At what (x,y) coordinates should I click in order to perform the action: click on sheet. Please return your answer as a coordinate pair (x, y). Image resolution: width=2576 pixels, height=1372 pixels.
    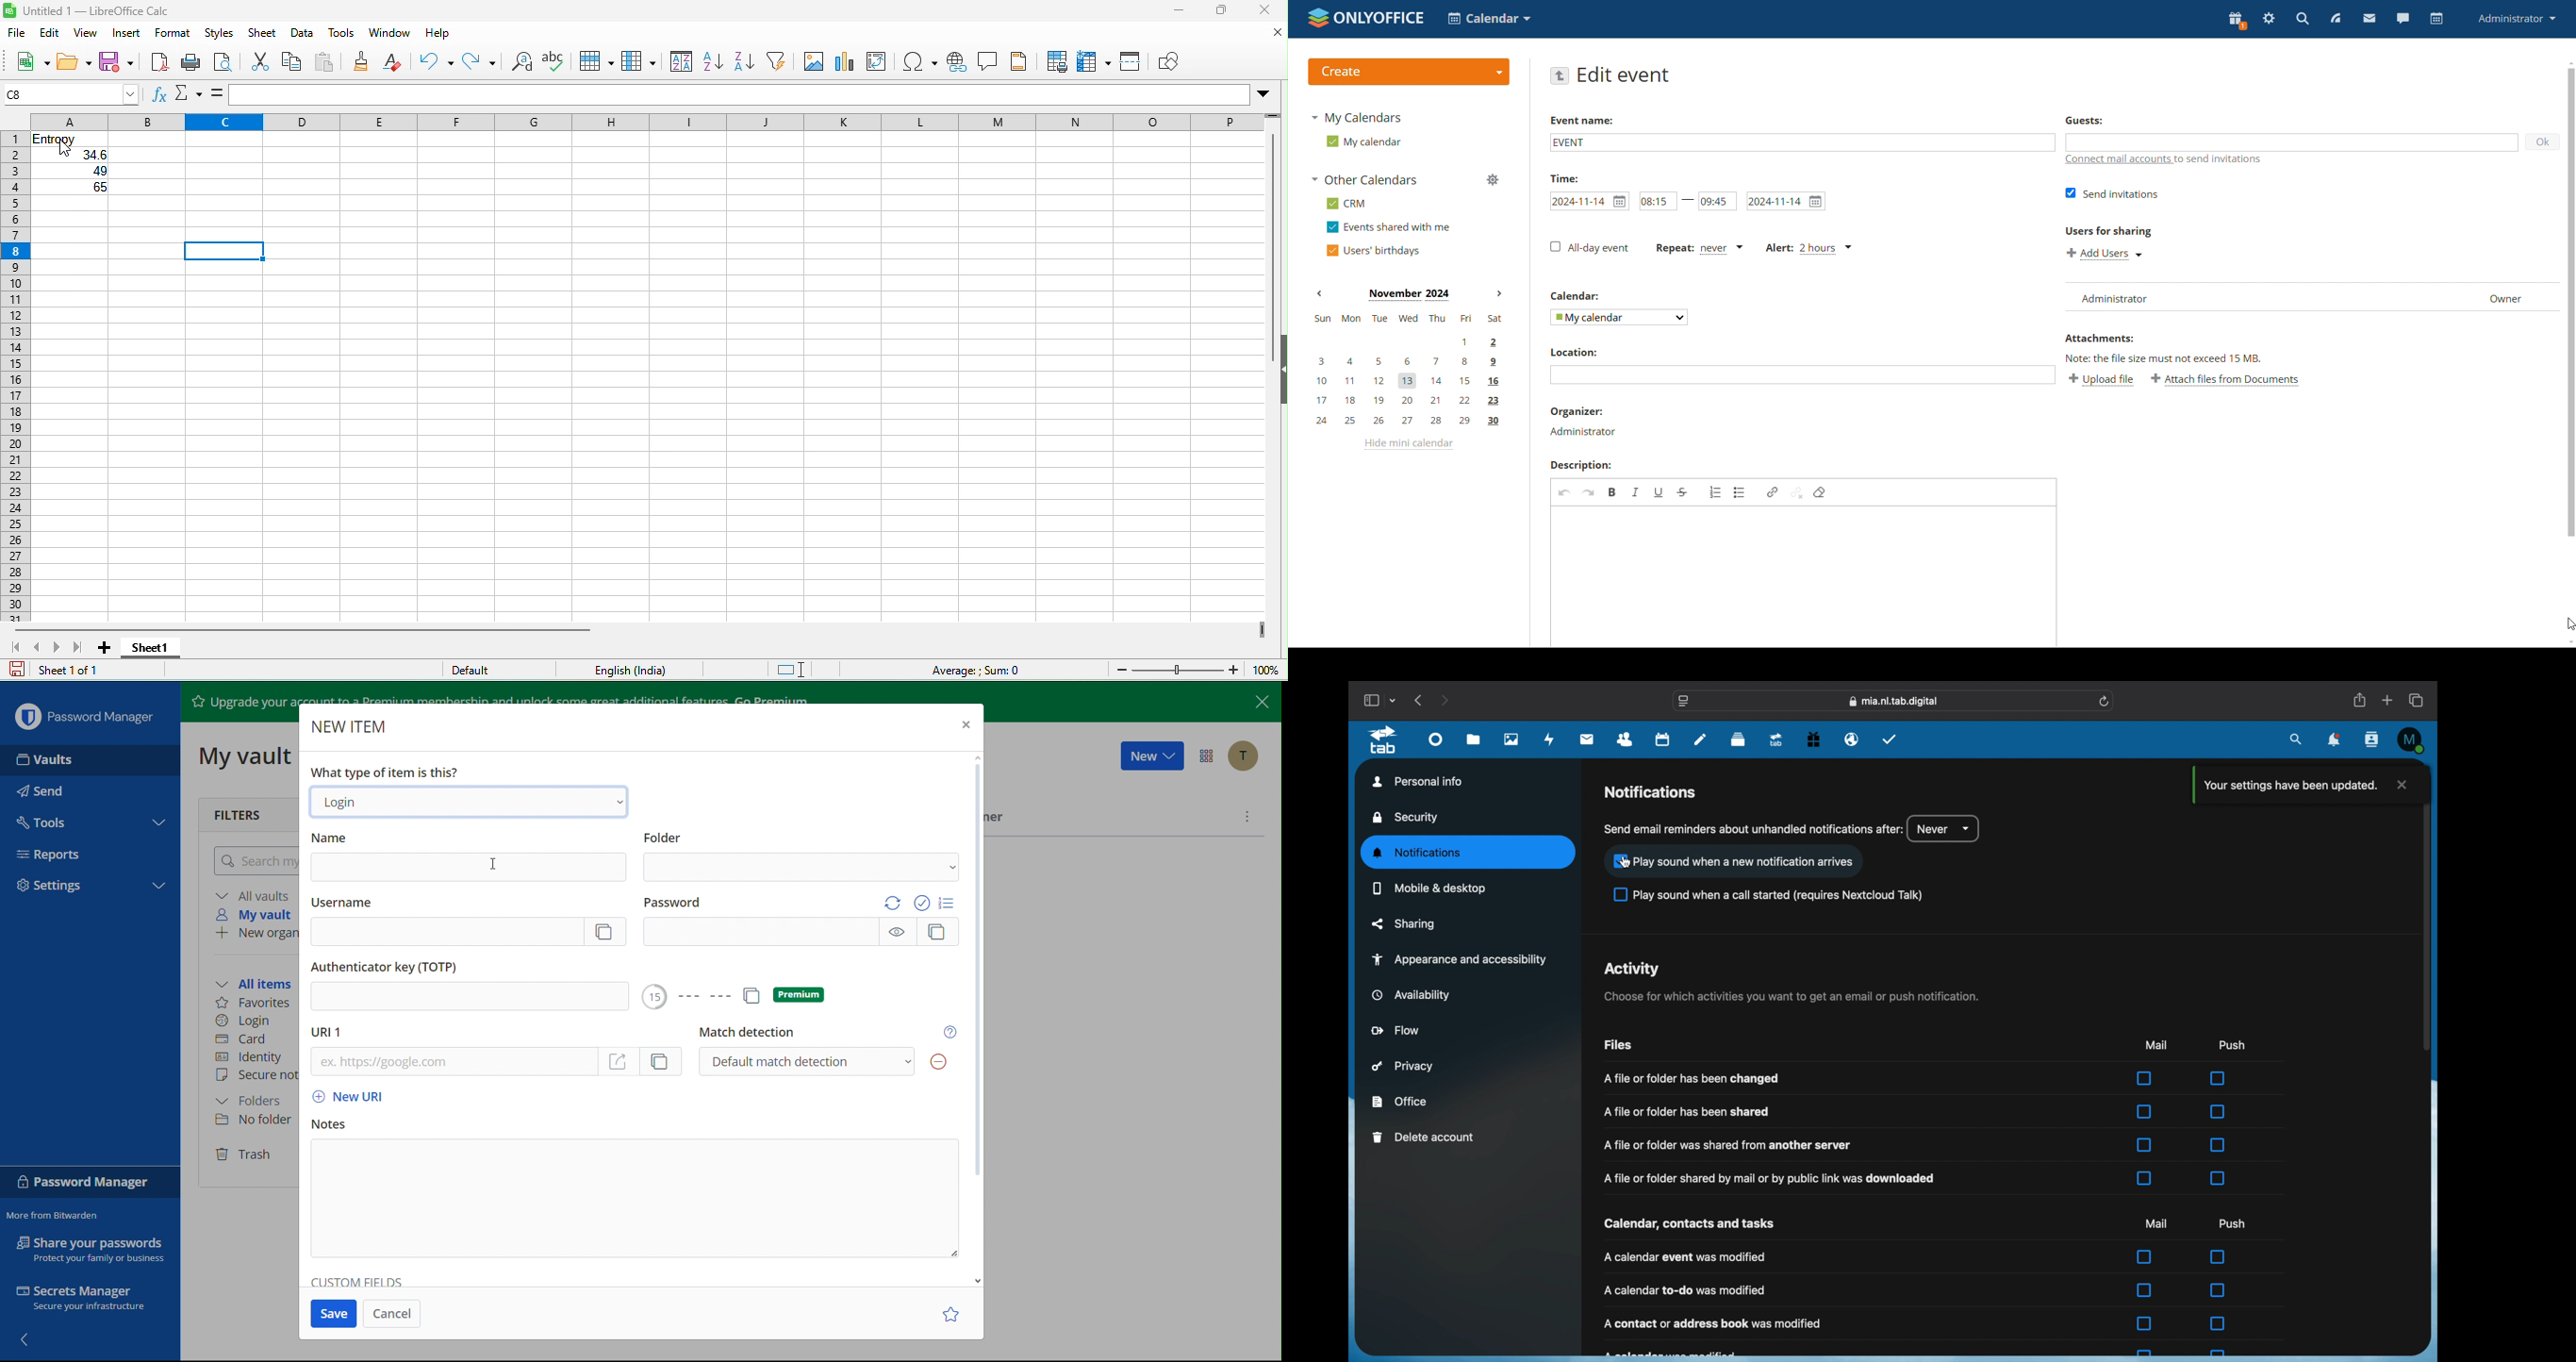
    Looking at the image, I should click on (262, 35).